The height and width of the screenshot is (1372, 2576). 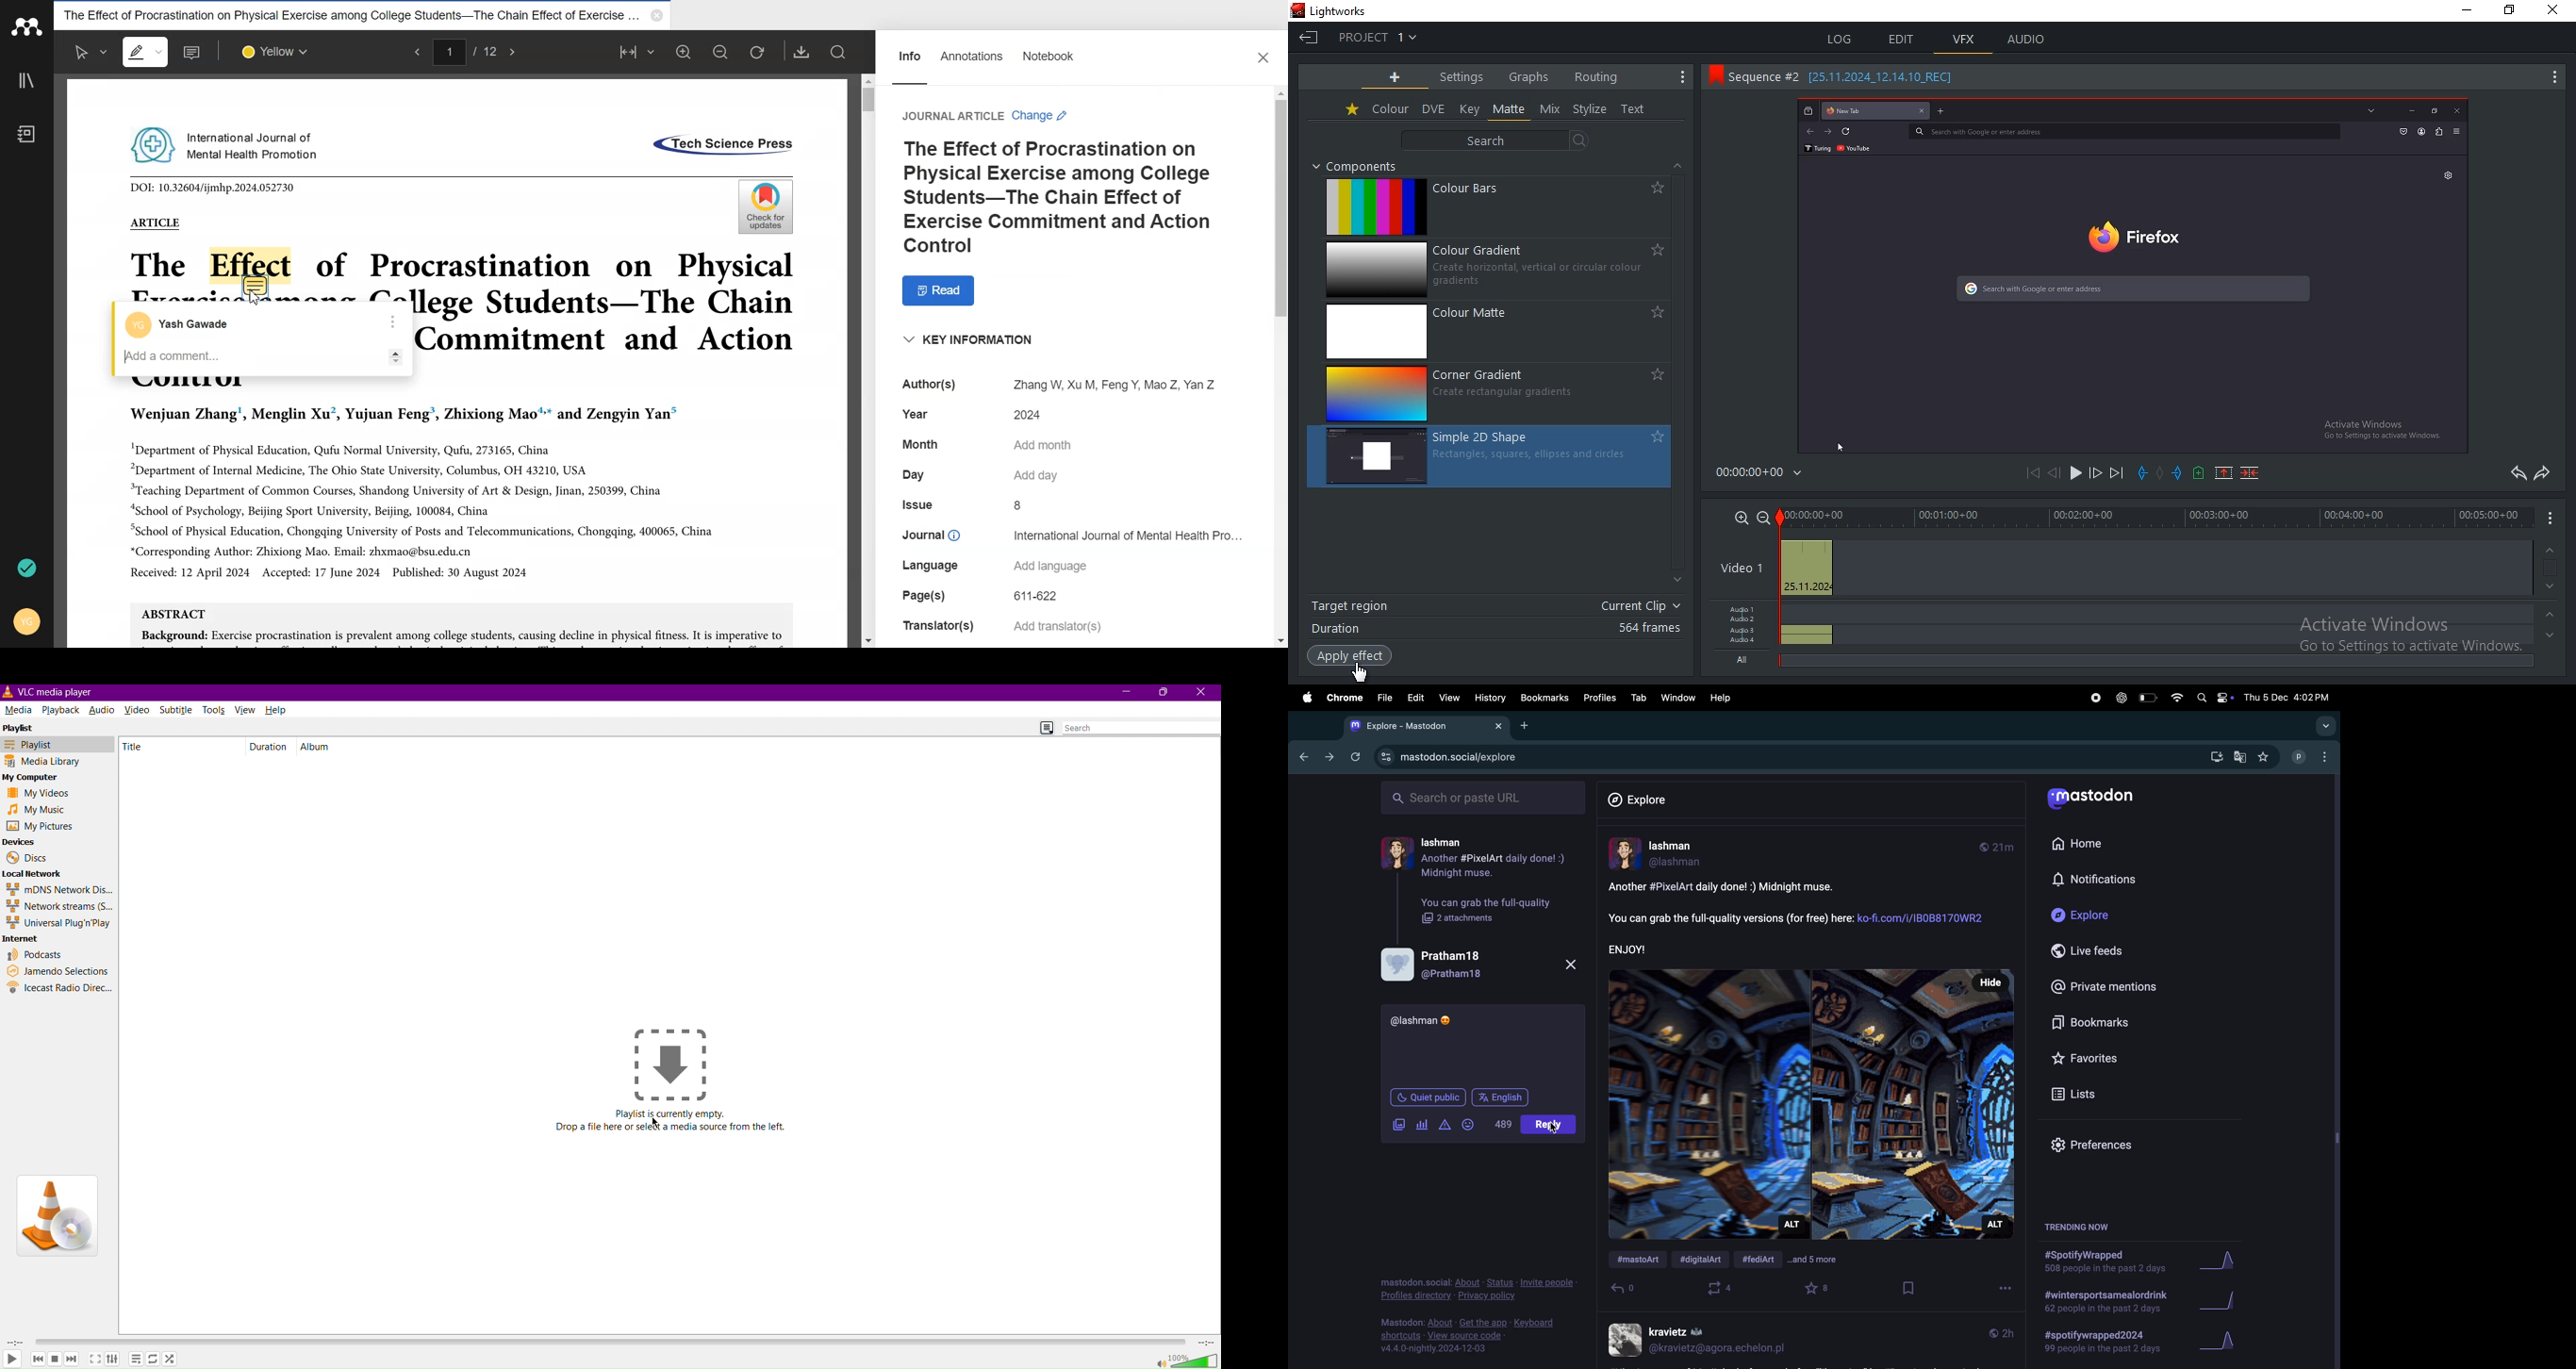 I want to click on Adjust, so click(x=114, y=1358).